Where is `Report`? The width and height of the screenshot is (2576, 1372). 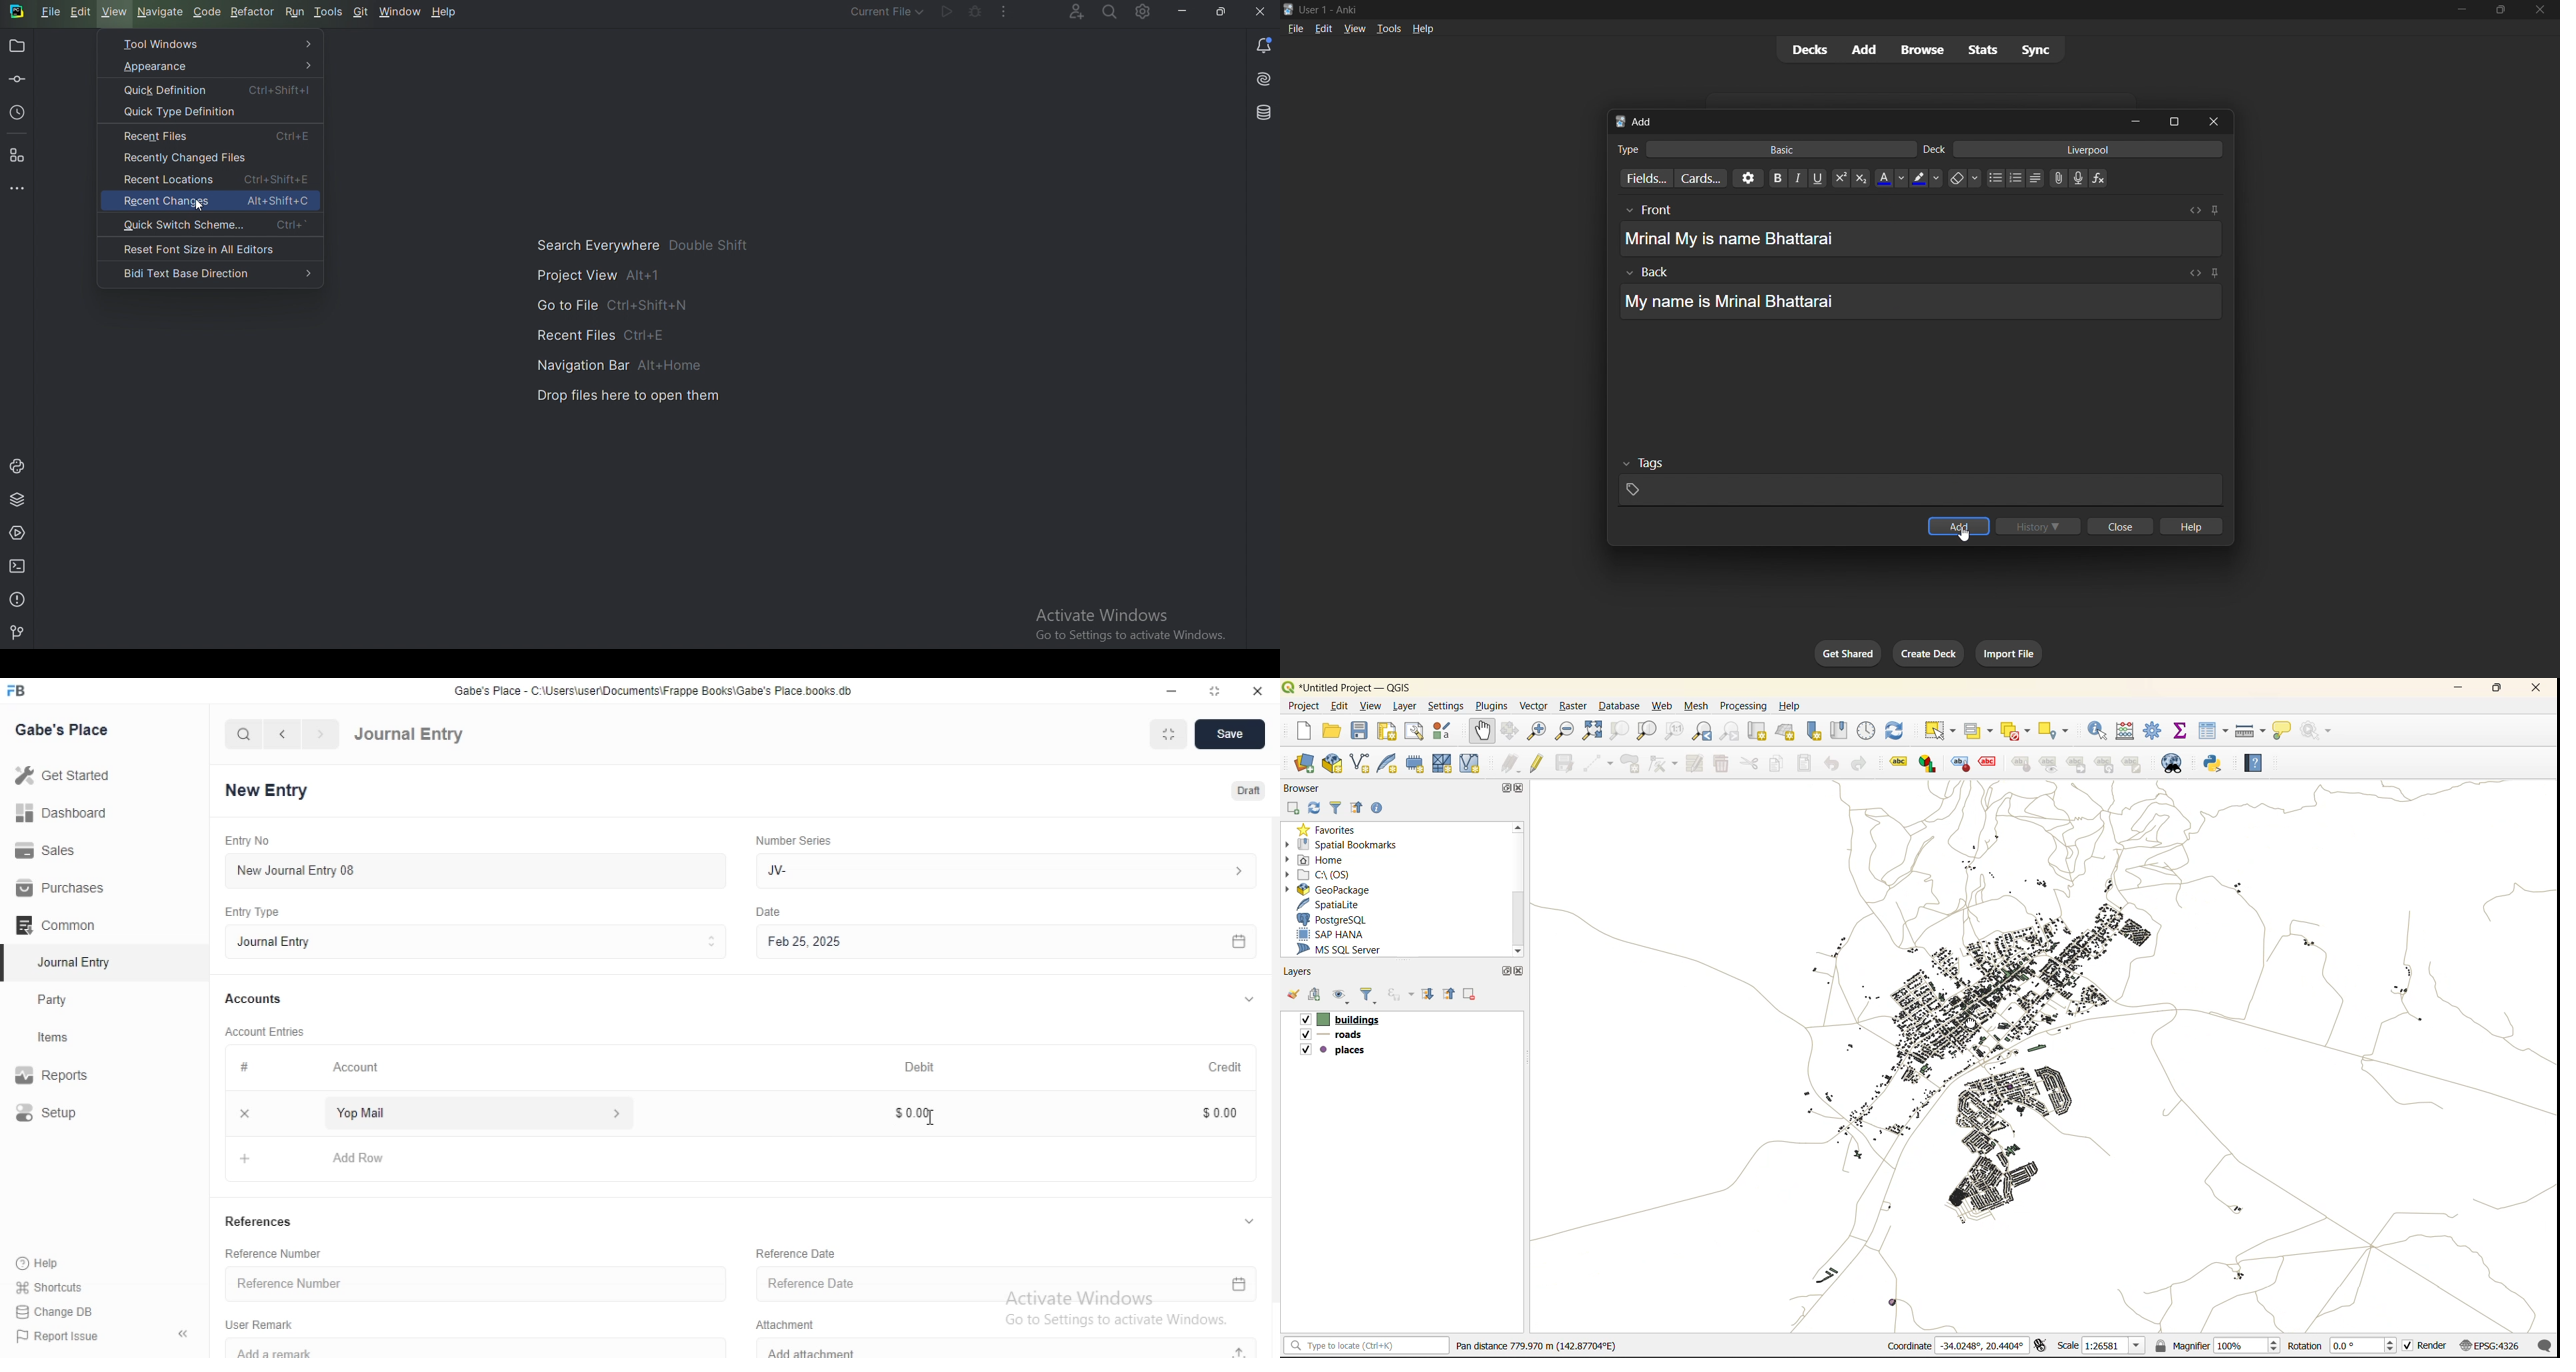 Report is located at coordinates (67, 1075).